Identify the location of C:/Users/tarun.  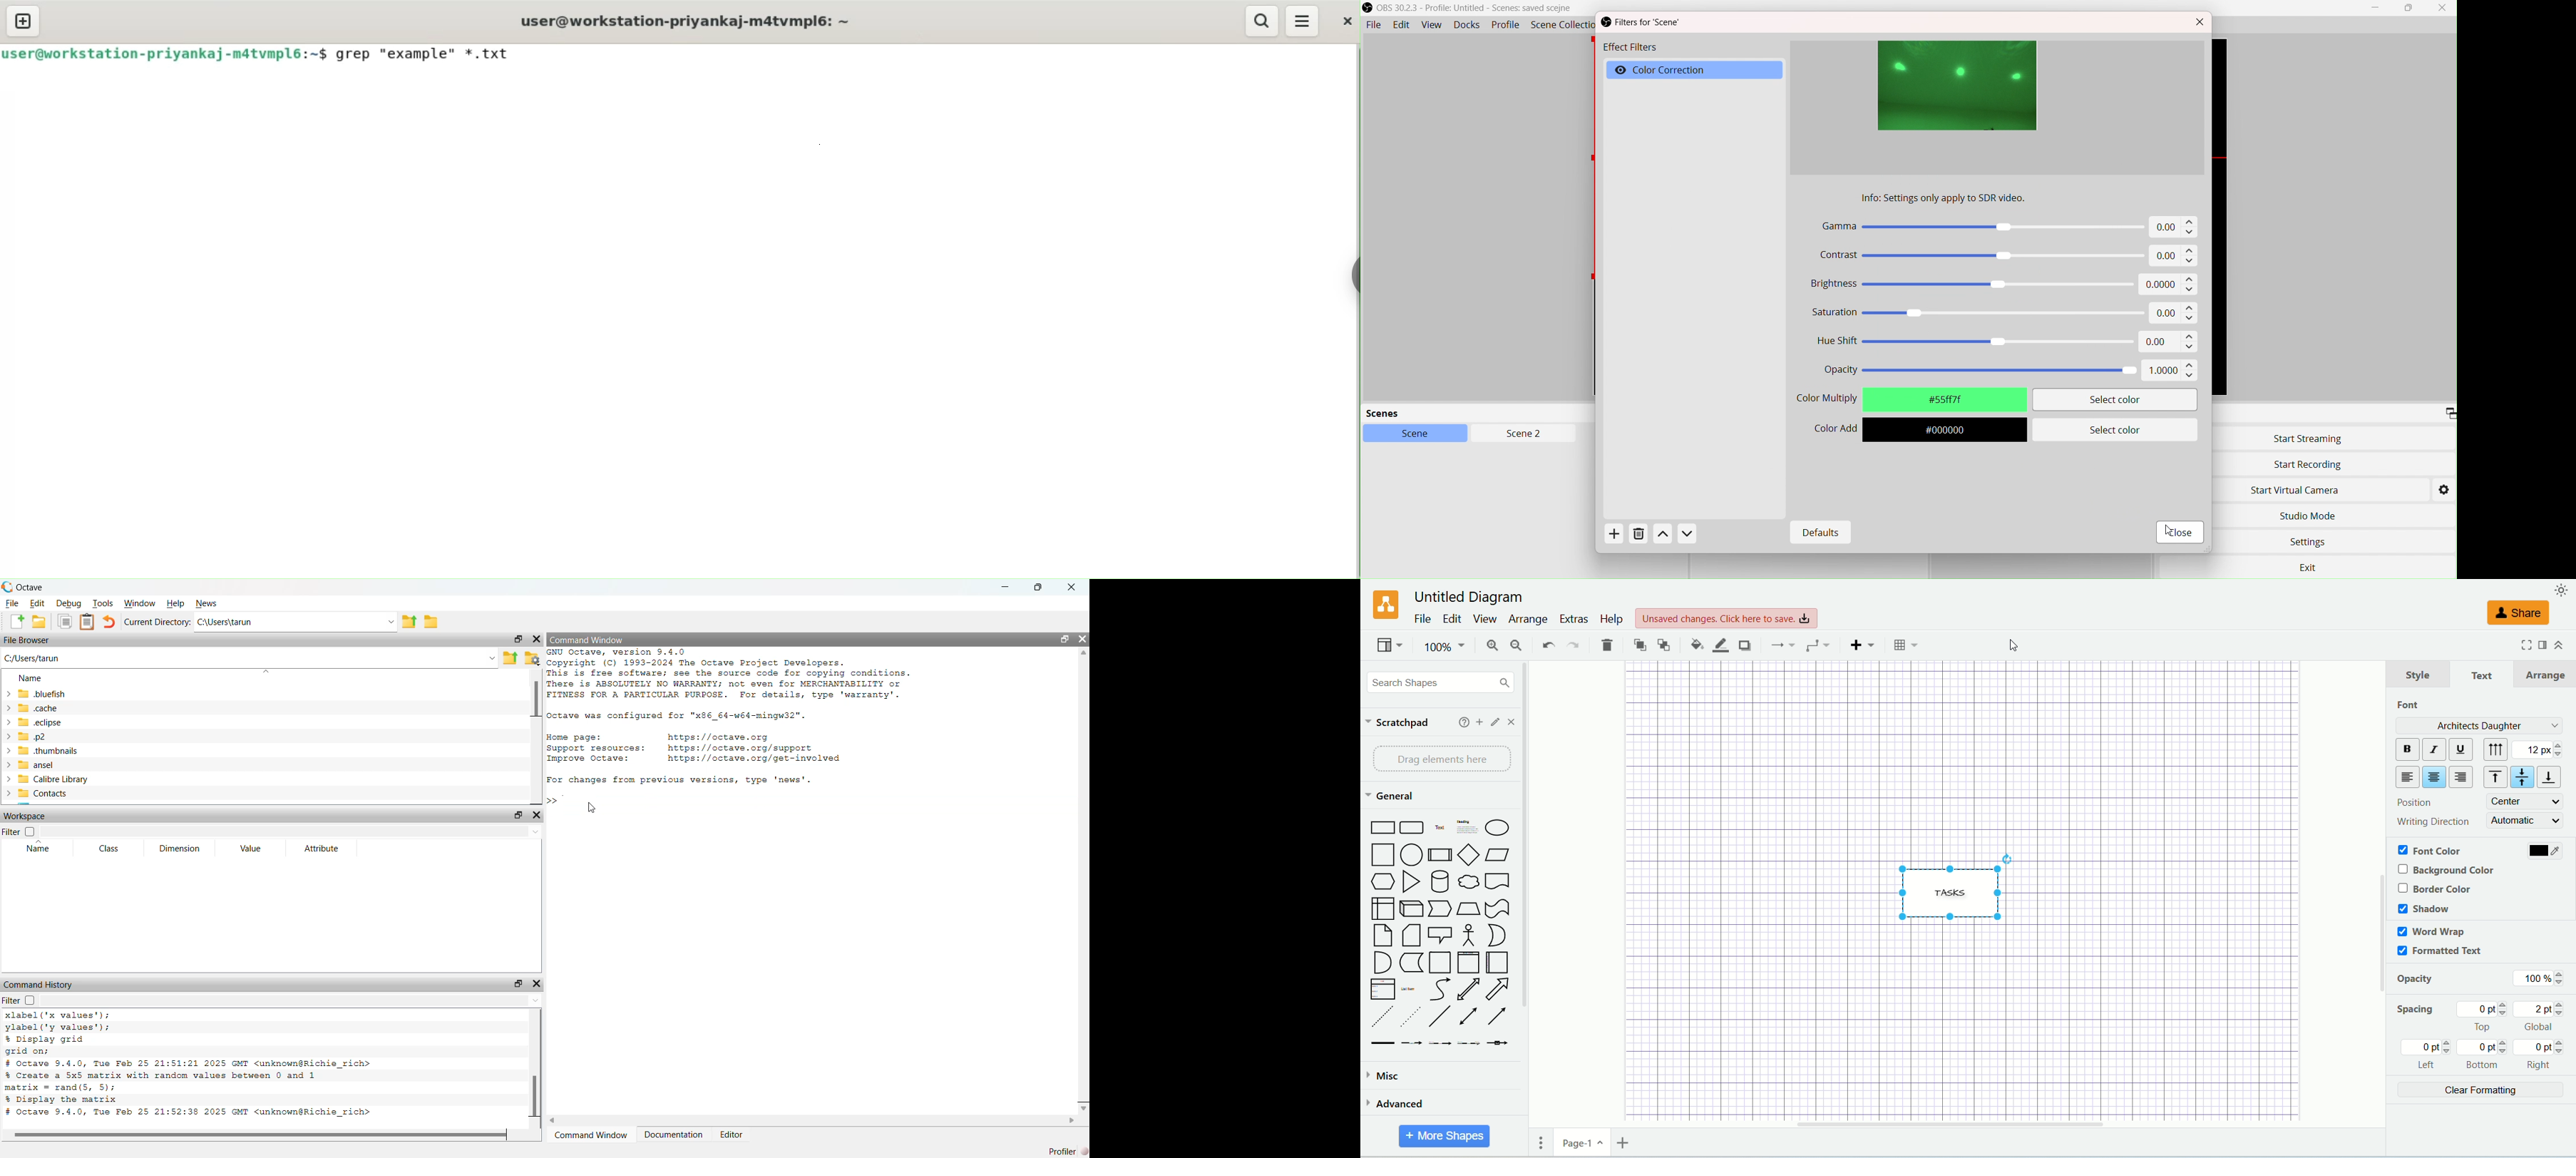
(40, 658).